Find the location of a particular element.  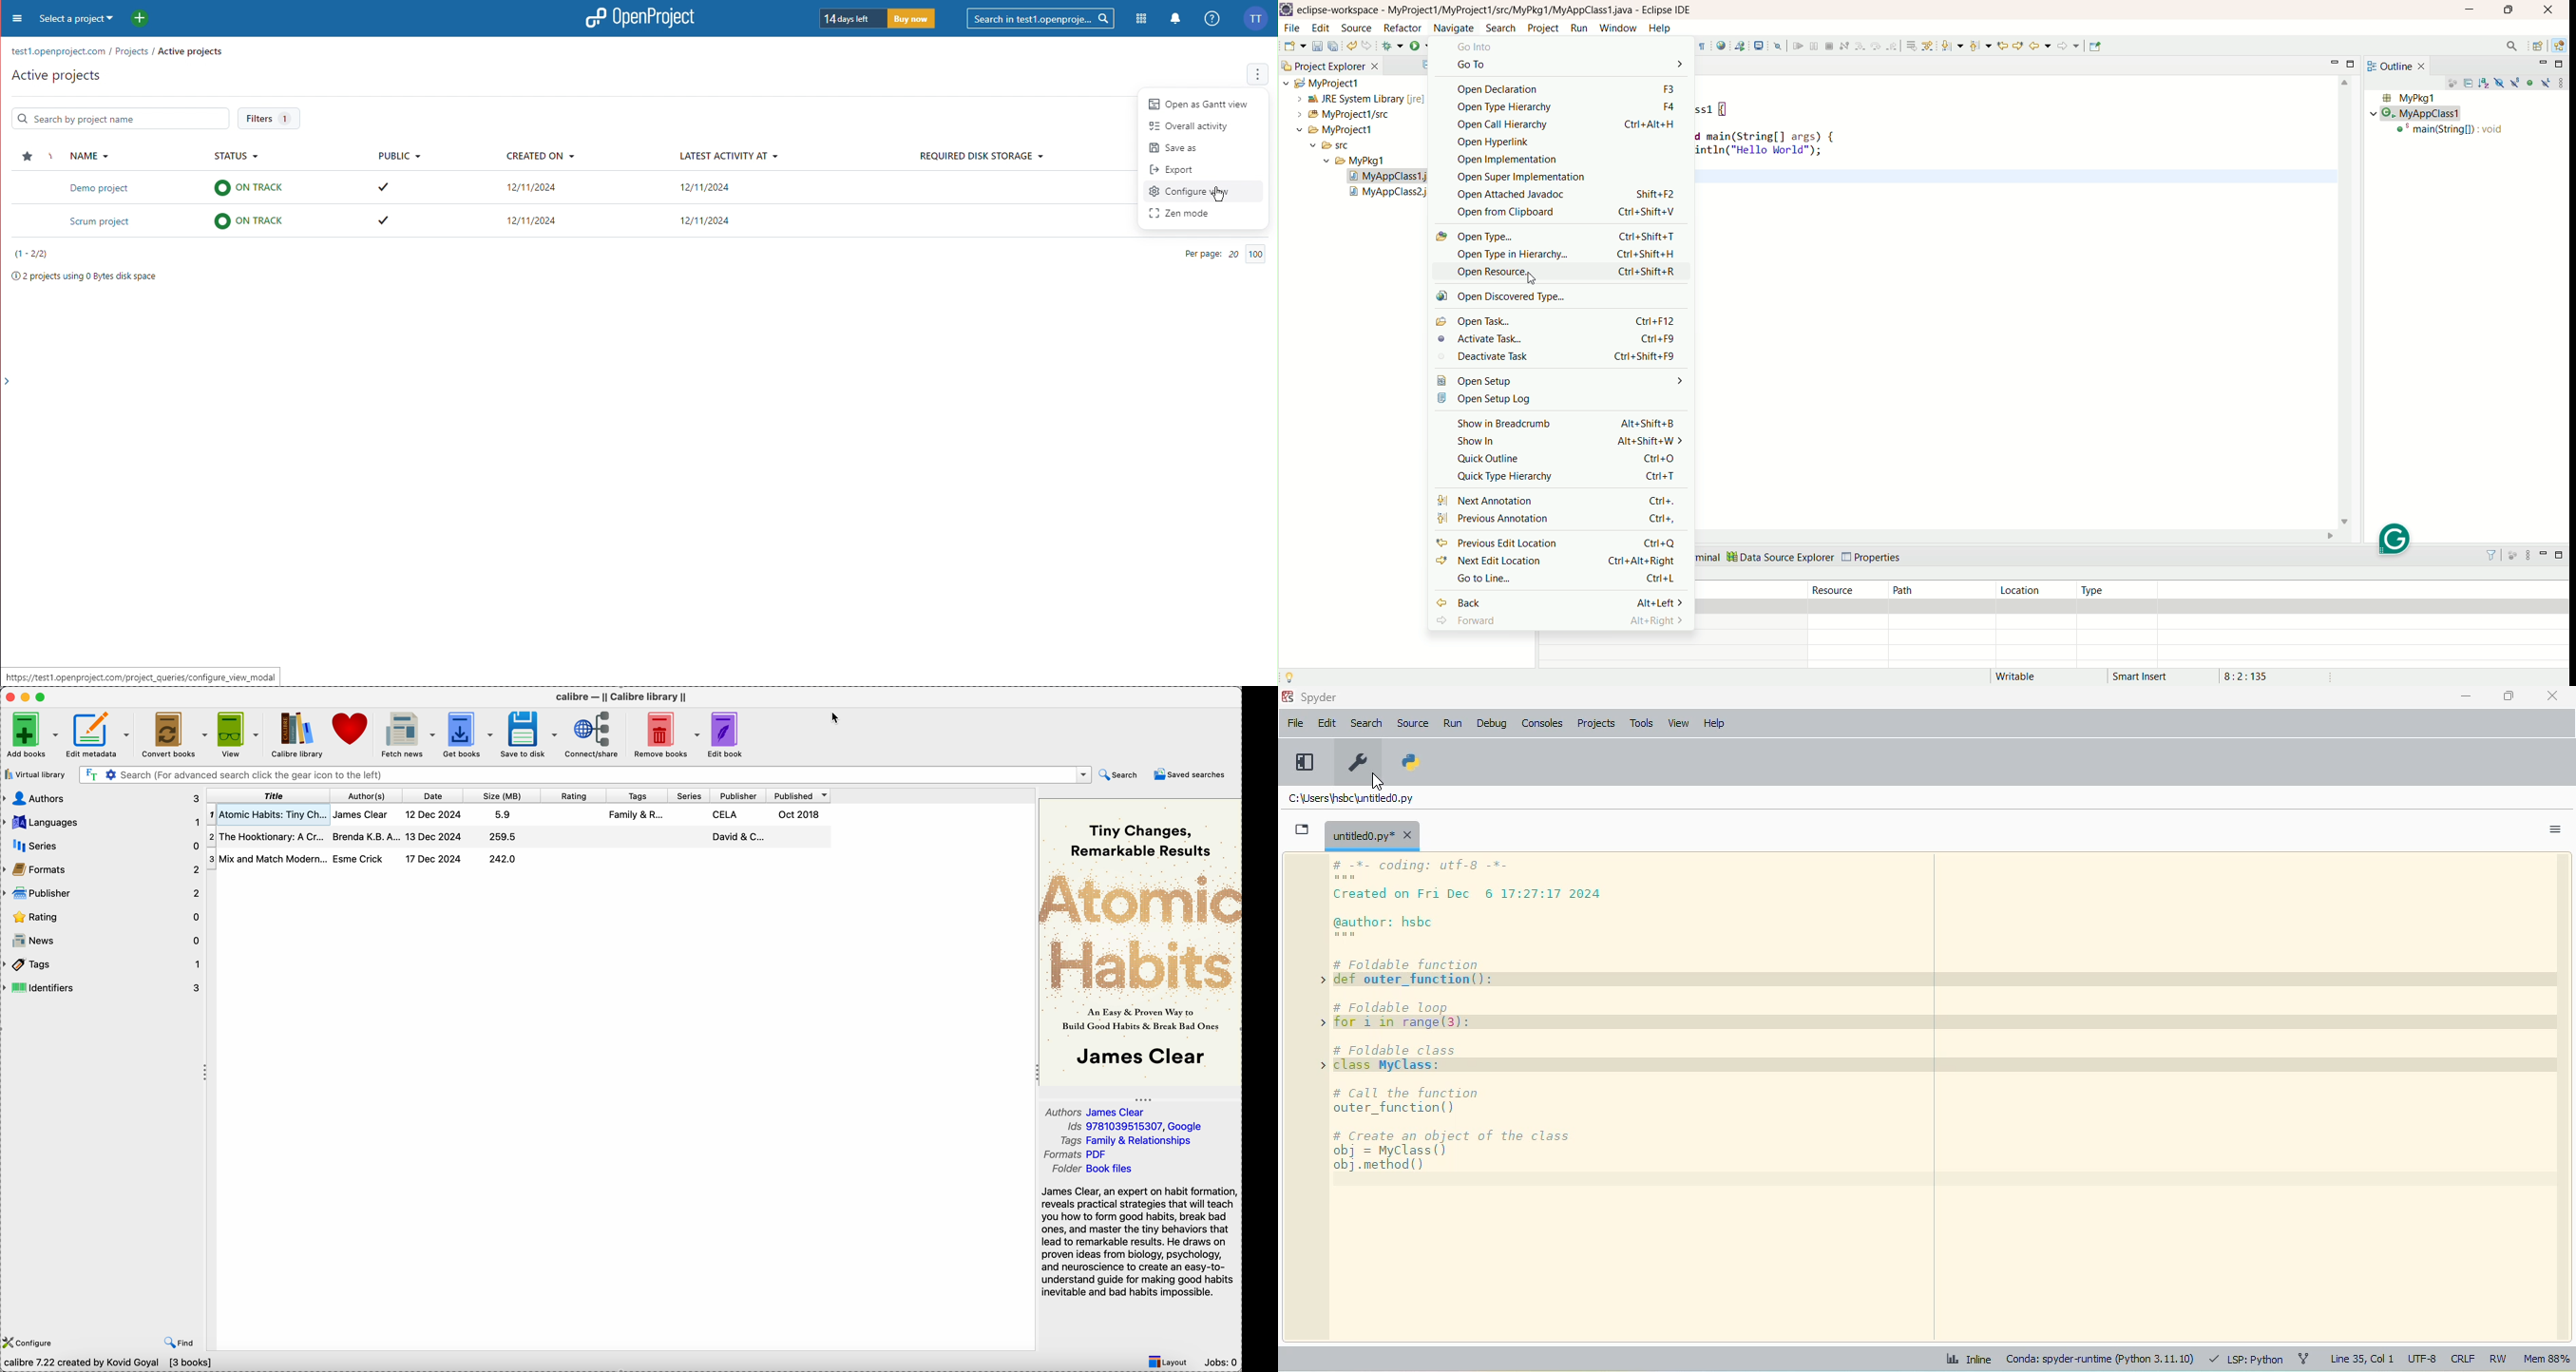

untitled0.py is located at coordinates (1372, 835).